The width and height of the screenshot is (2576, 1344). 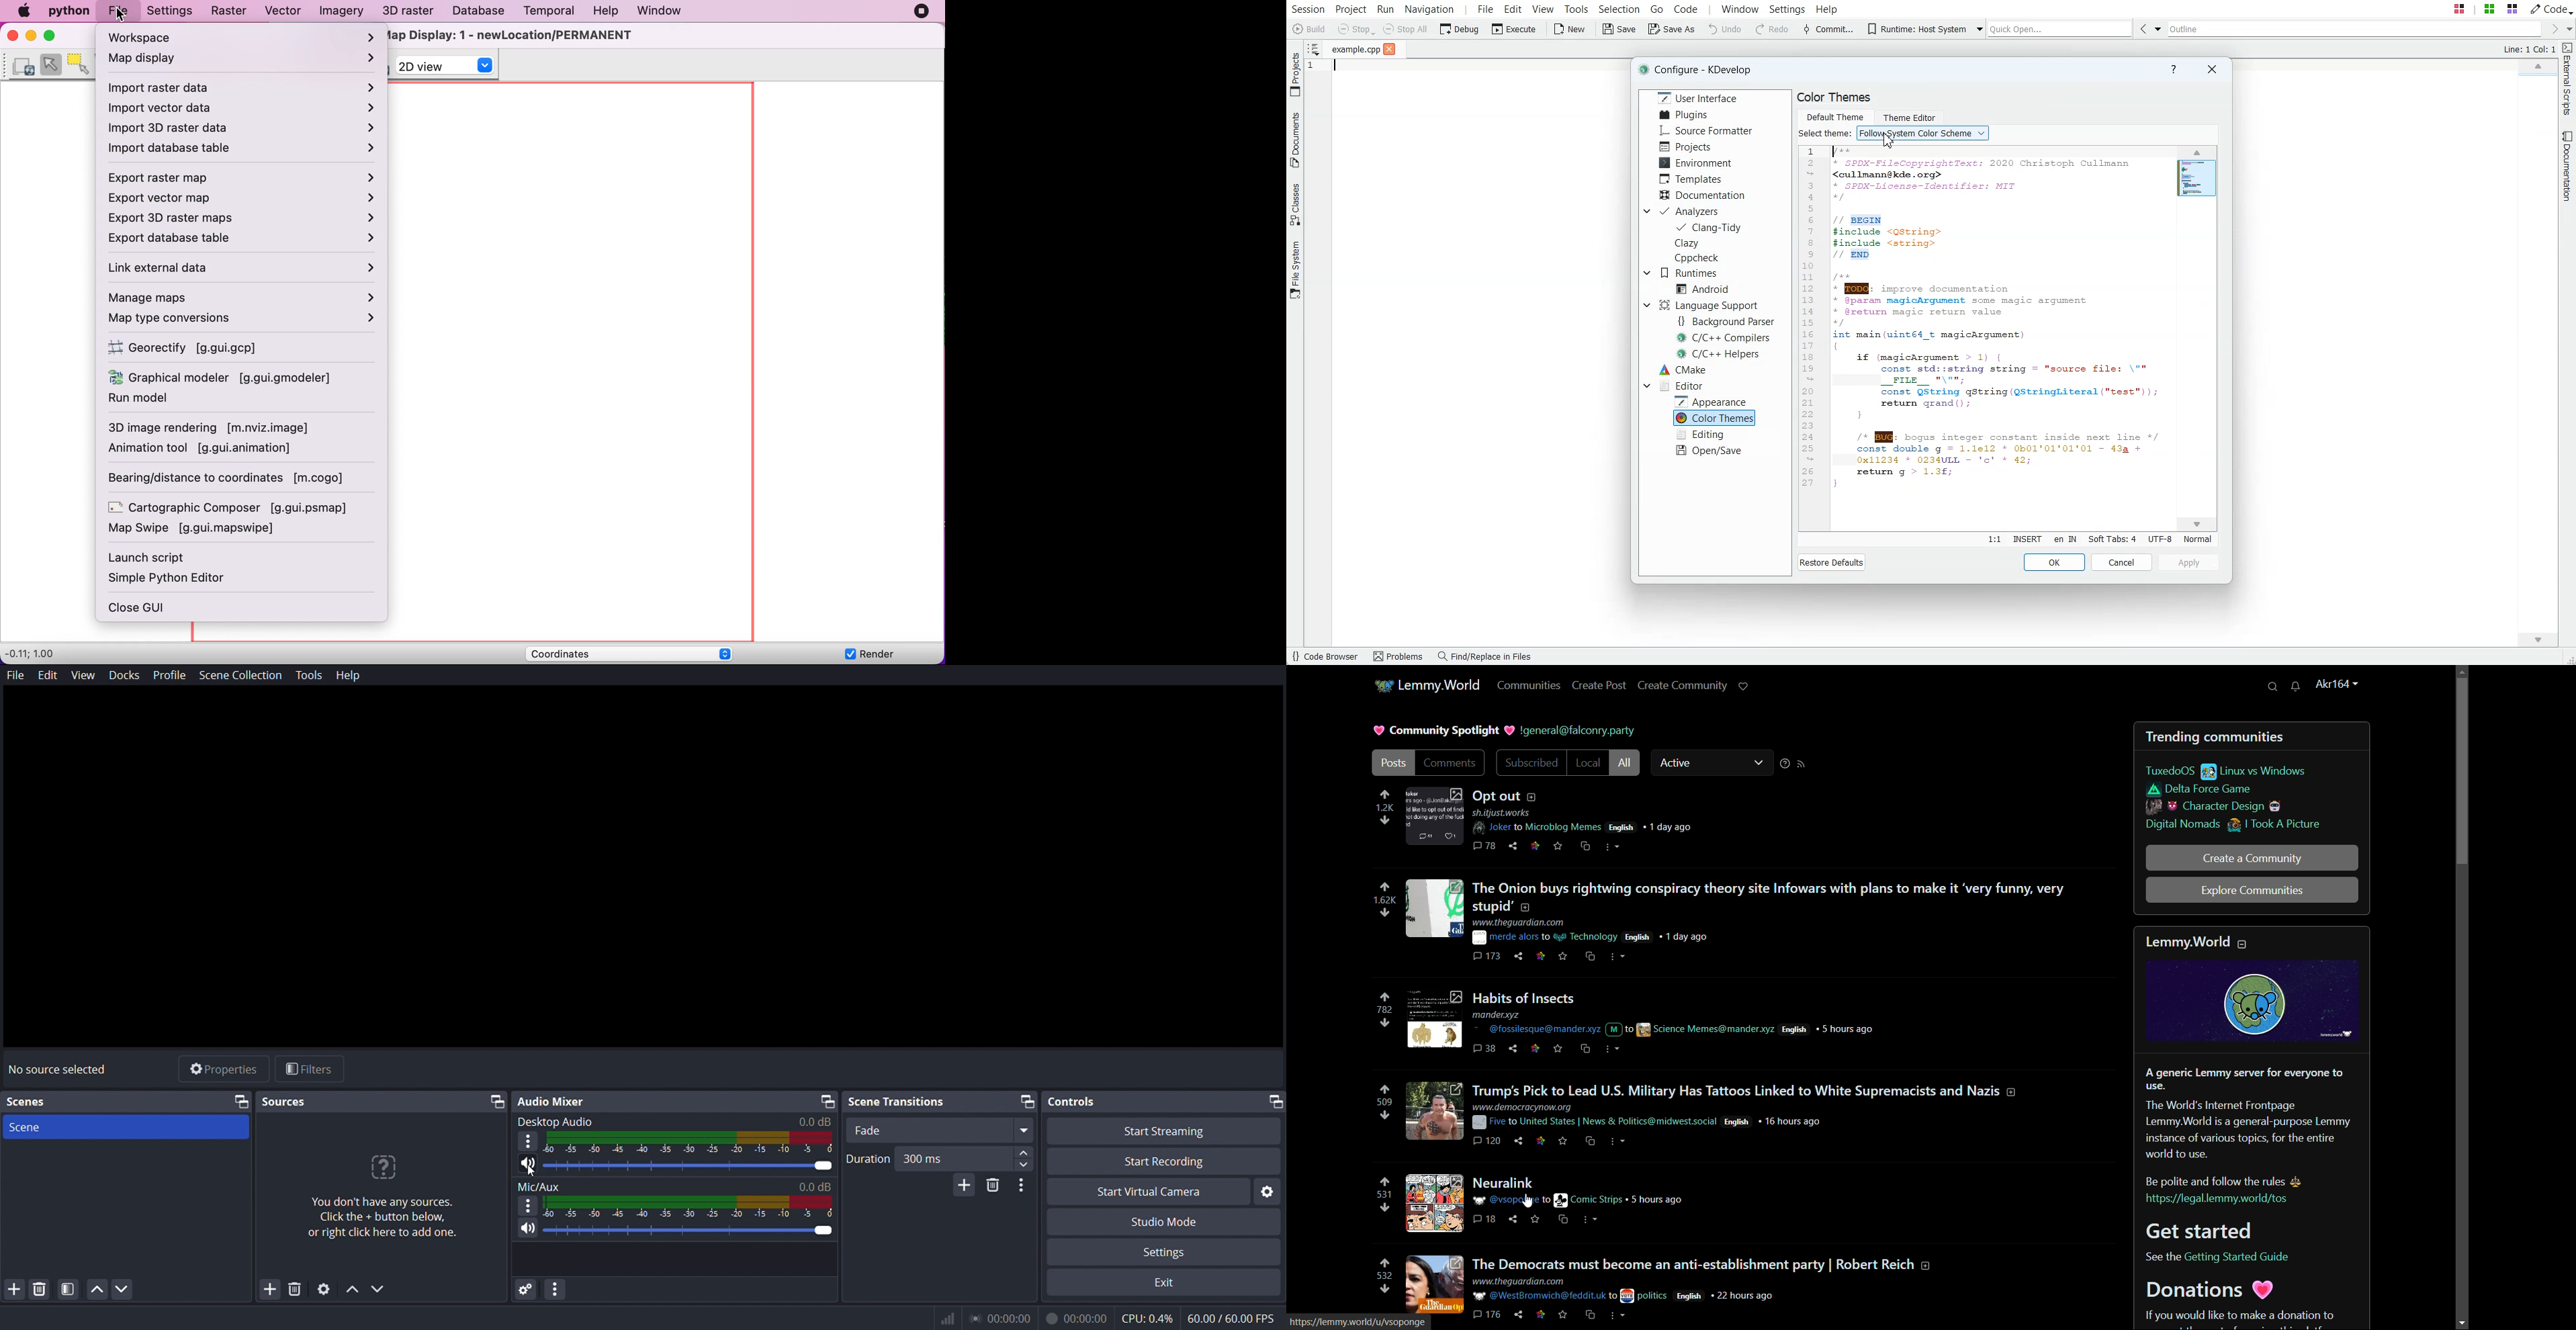 I want to click on downvote, so click(x=1384, y=914).